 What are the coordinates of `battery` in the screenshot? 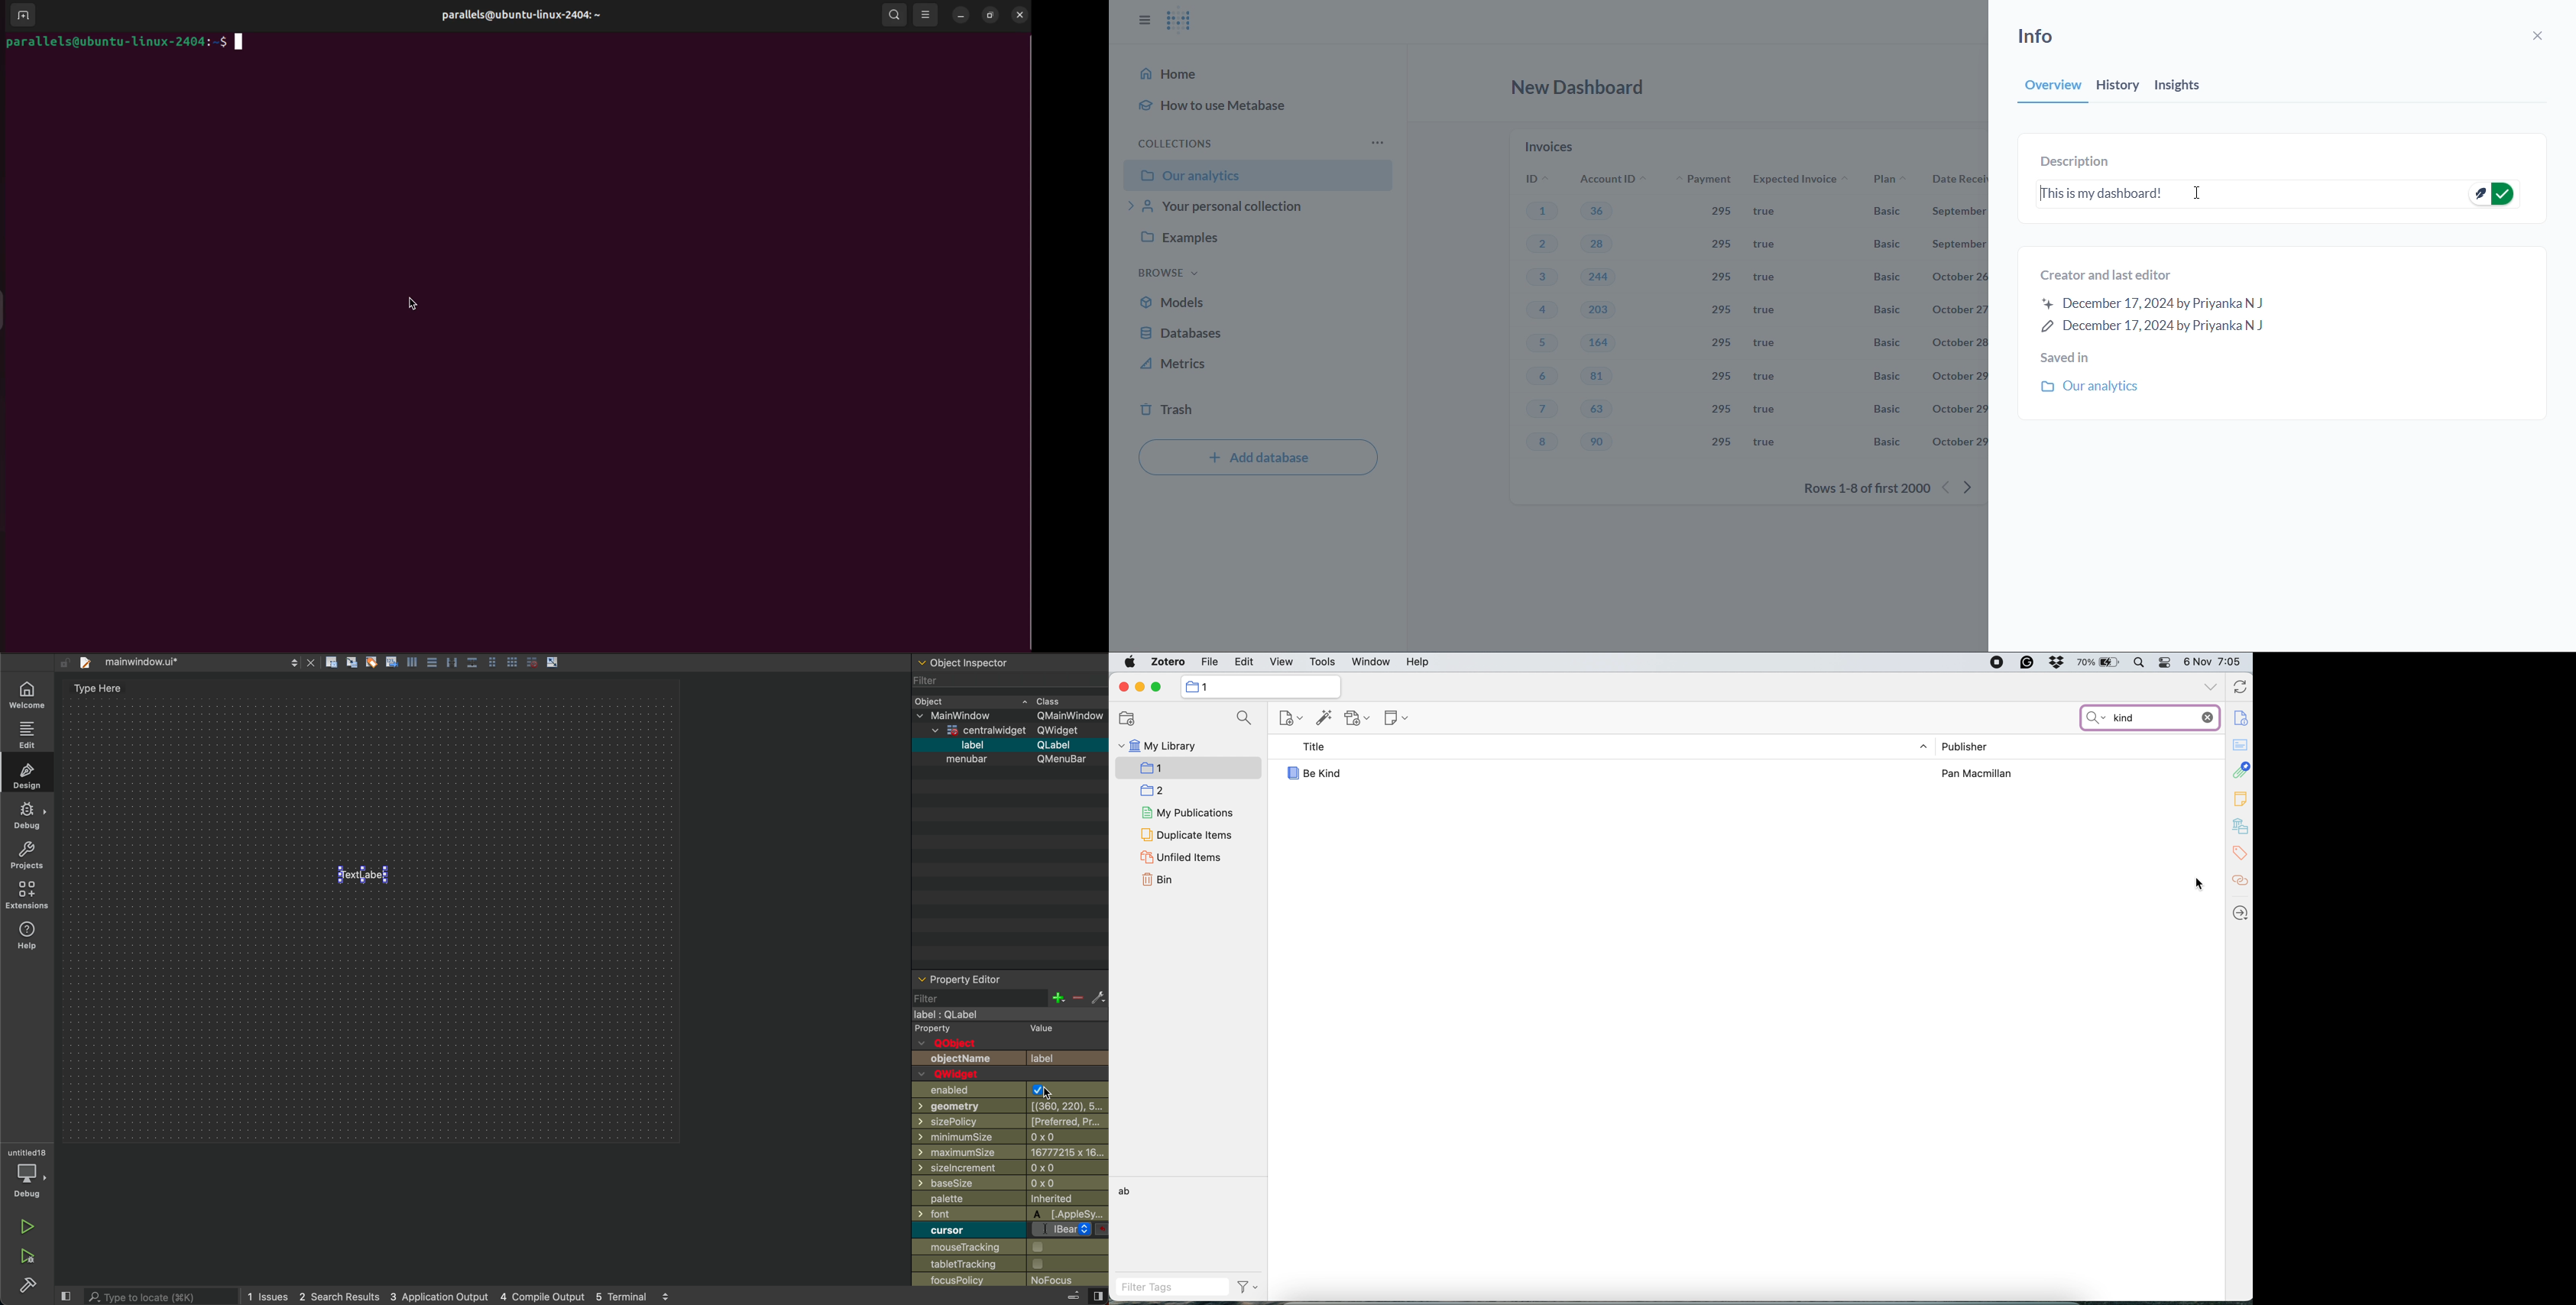 It's located at (2102, 662).